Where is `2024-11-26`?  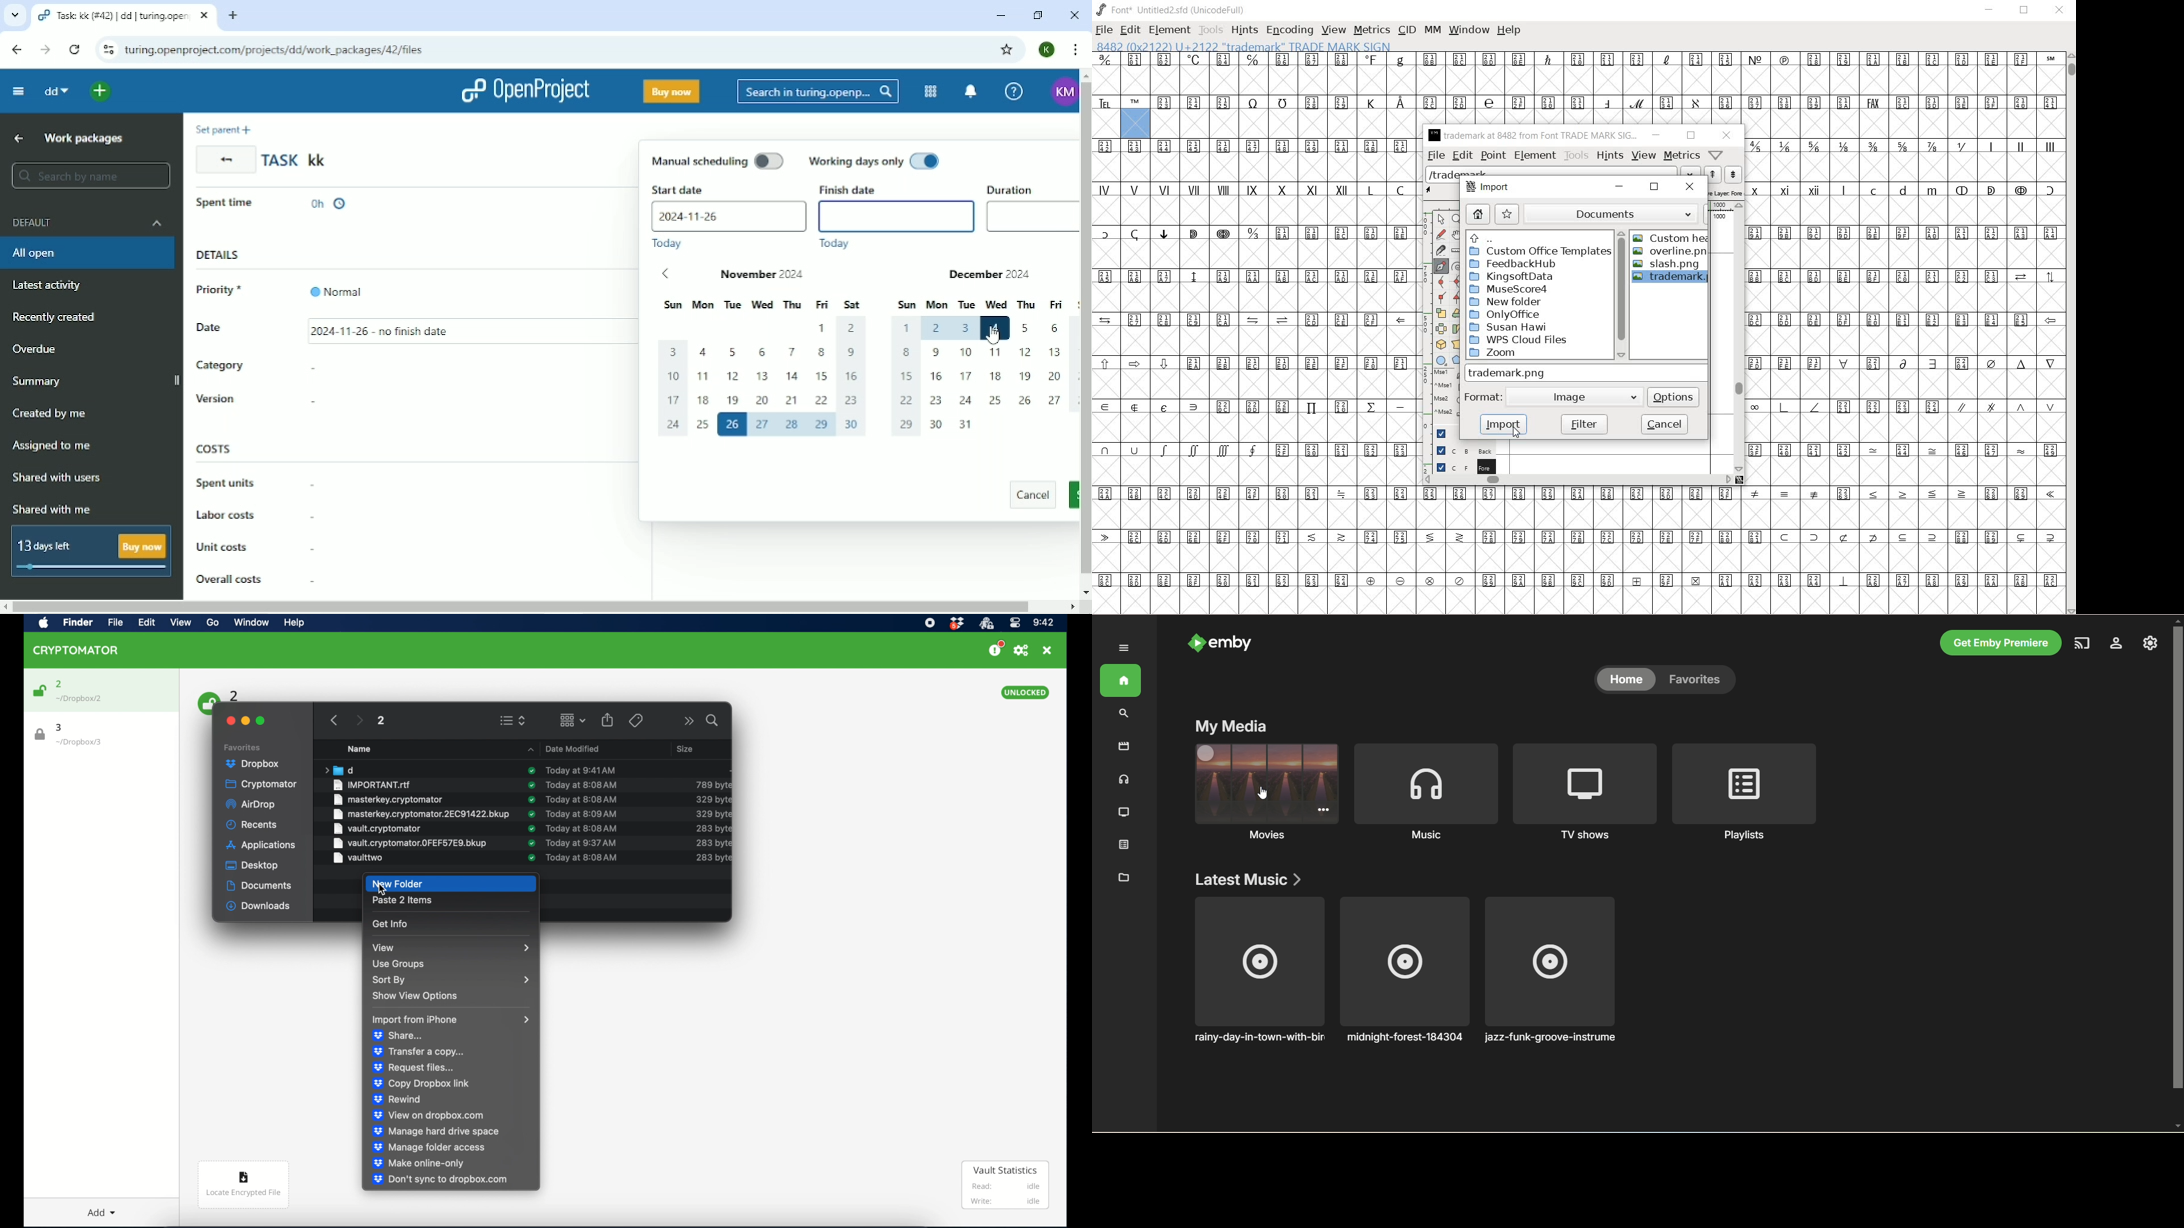
2024-11-26 is located at coordinates (730, 216).